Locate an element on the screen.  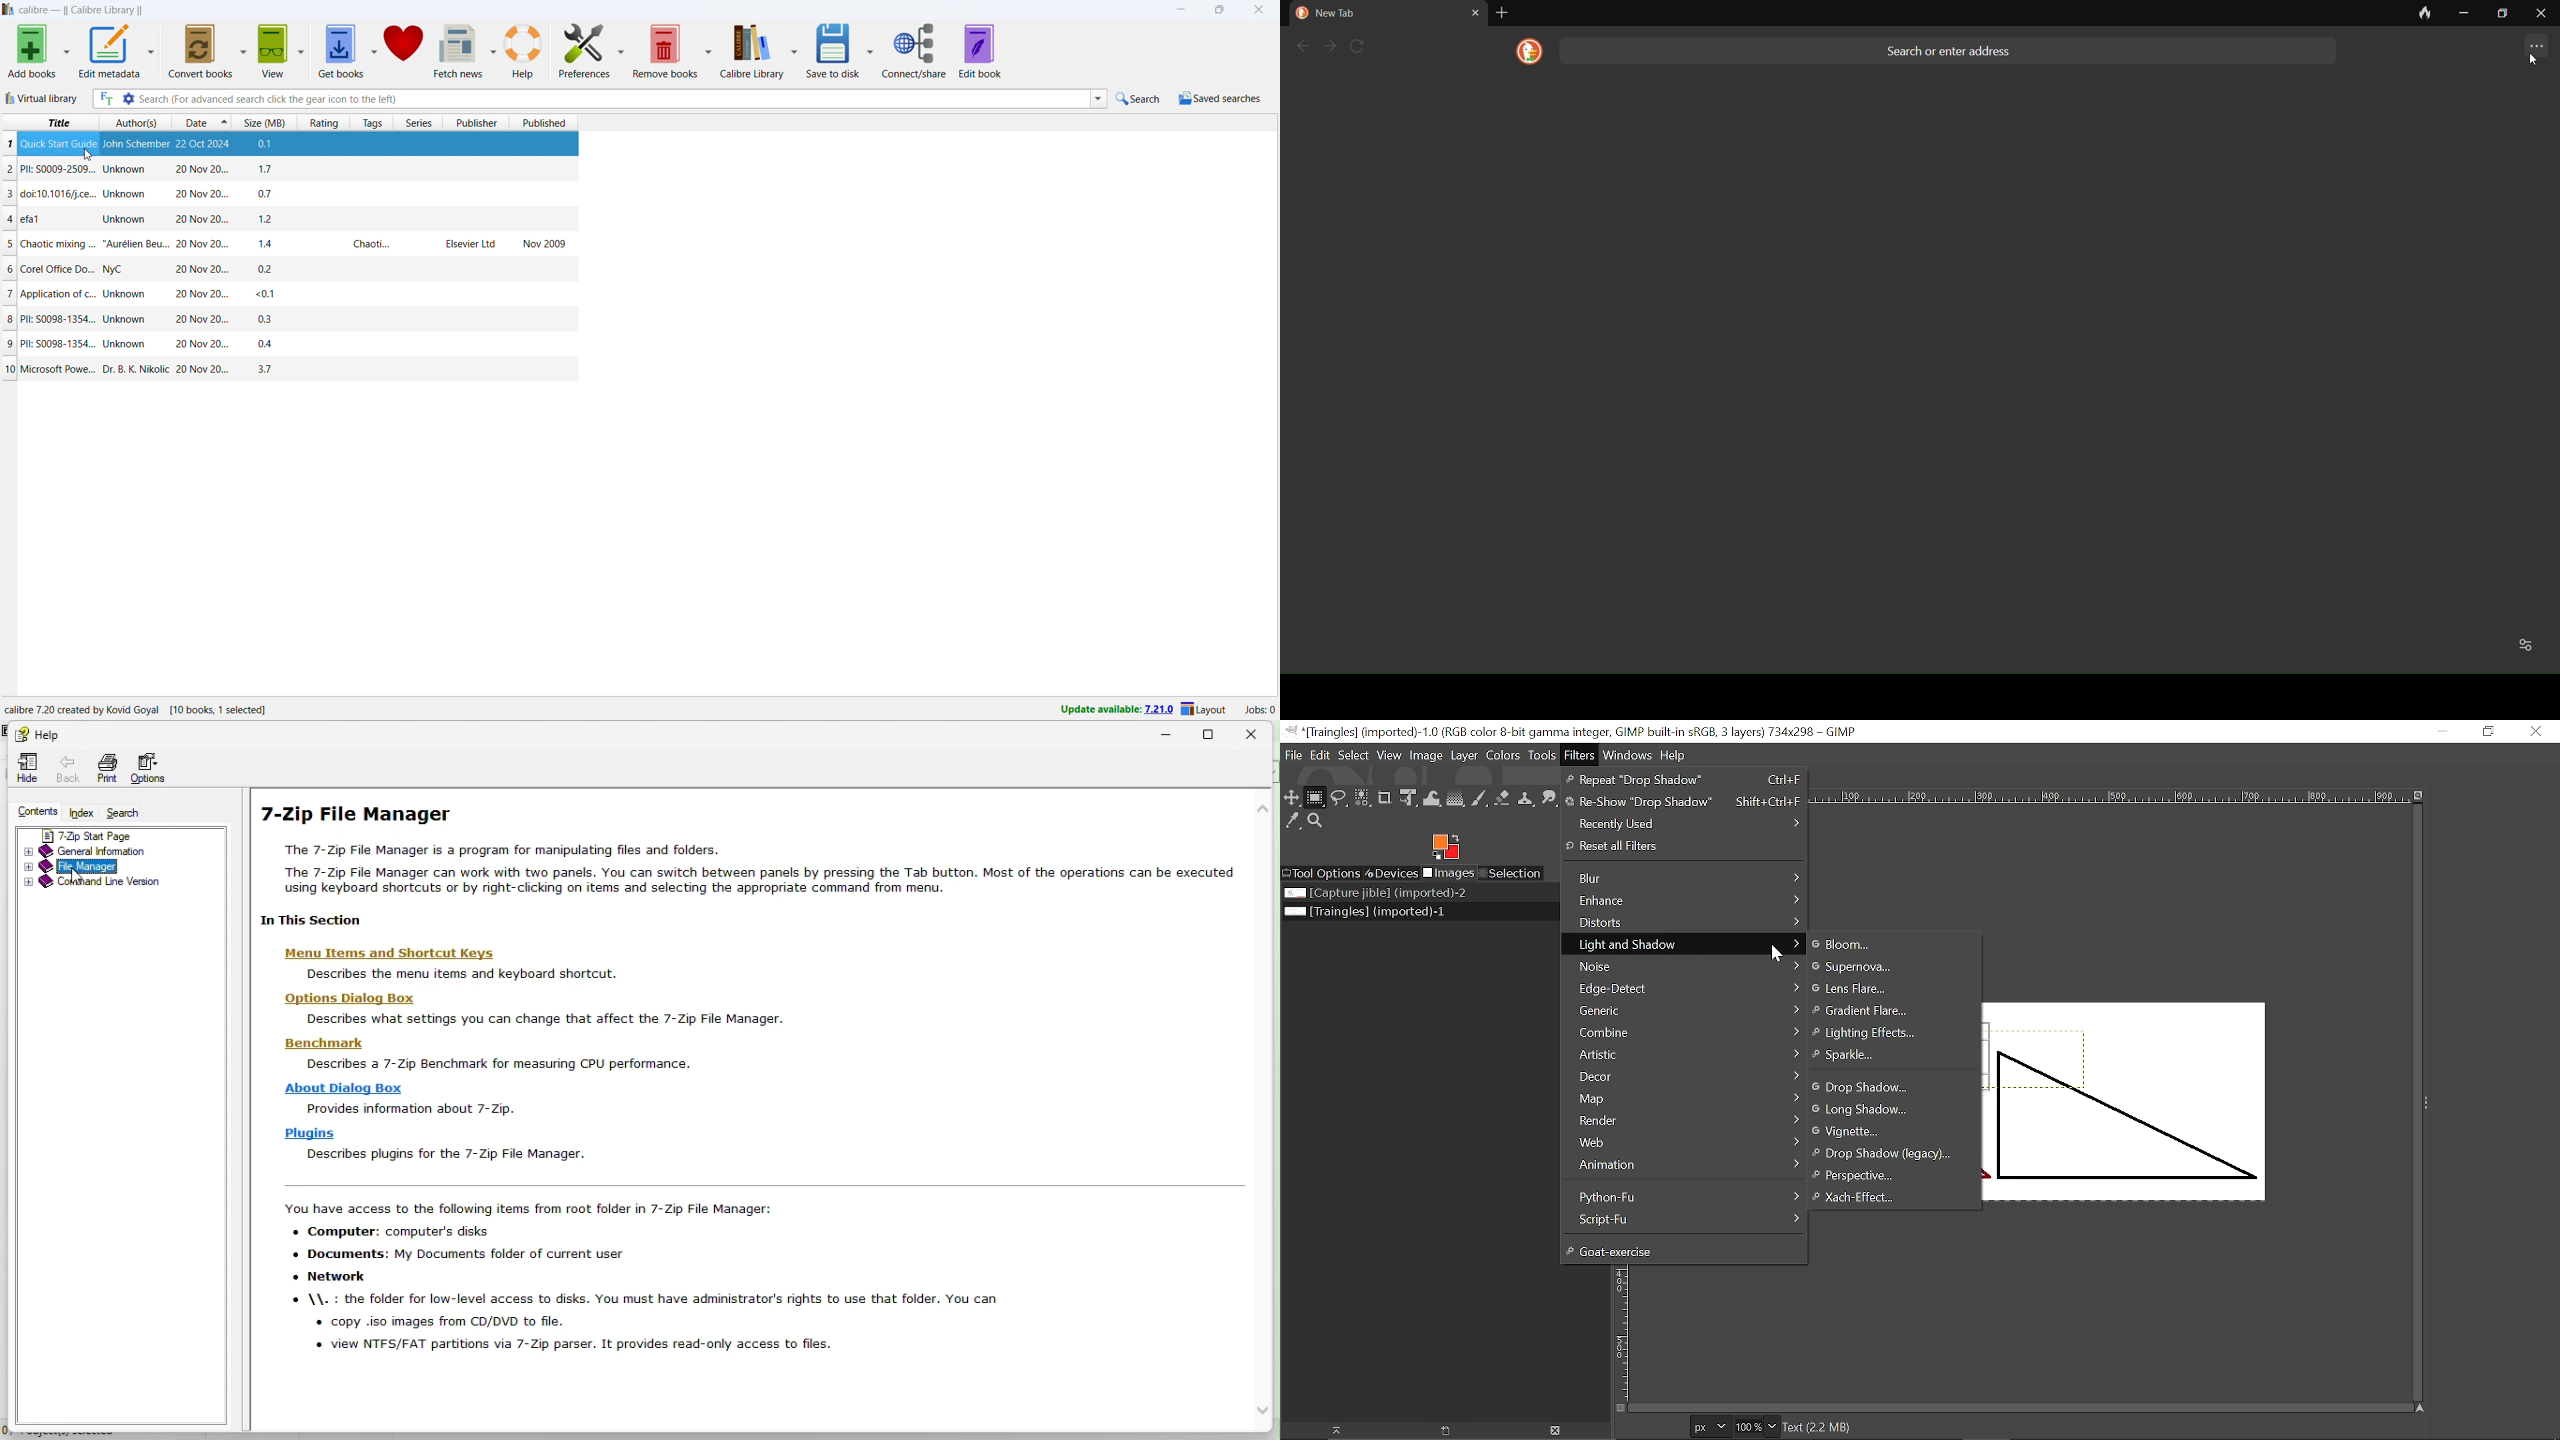
sort by date is located at coordinates (193, 122).